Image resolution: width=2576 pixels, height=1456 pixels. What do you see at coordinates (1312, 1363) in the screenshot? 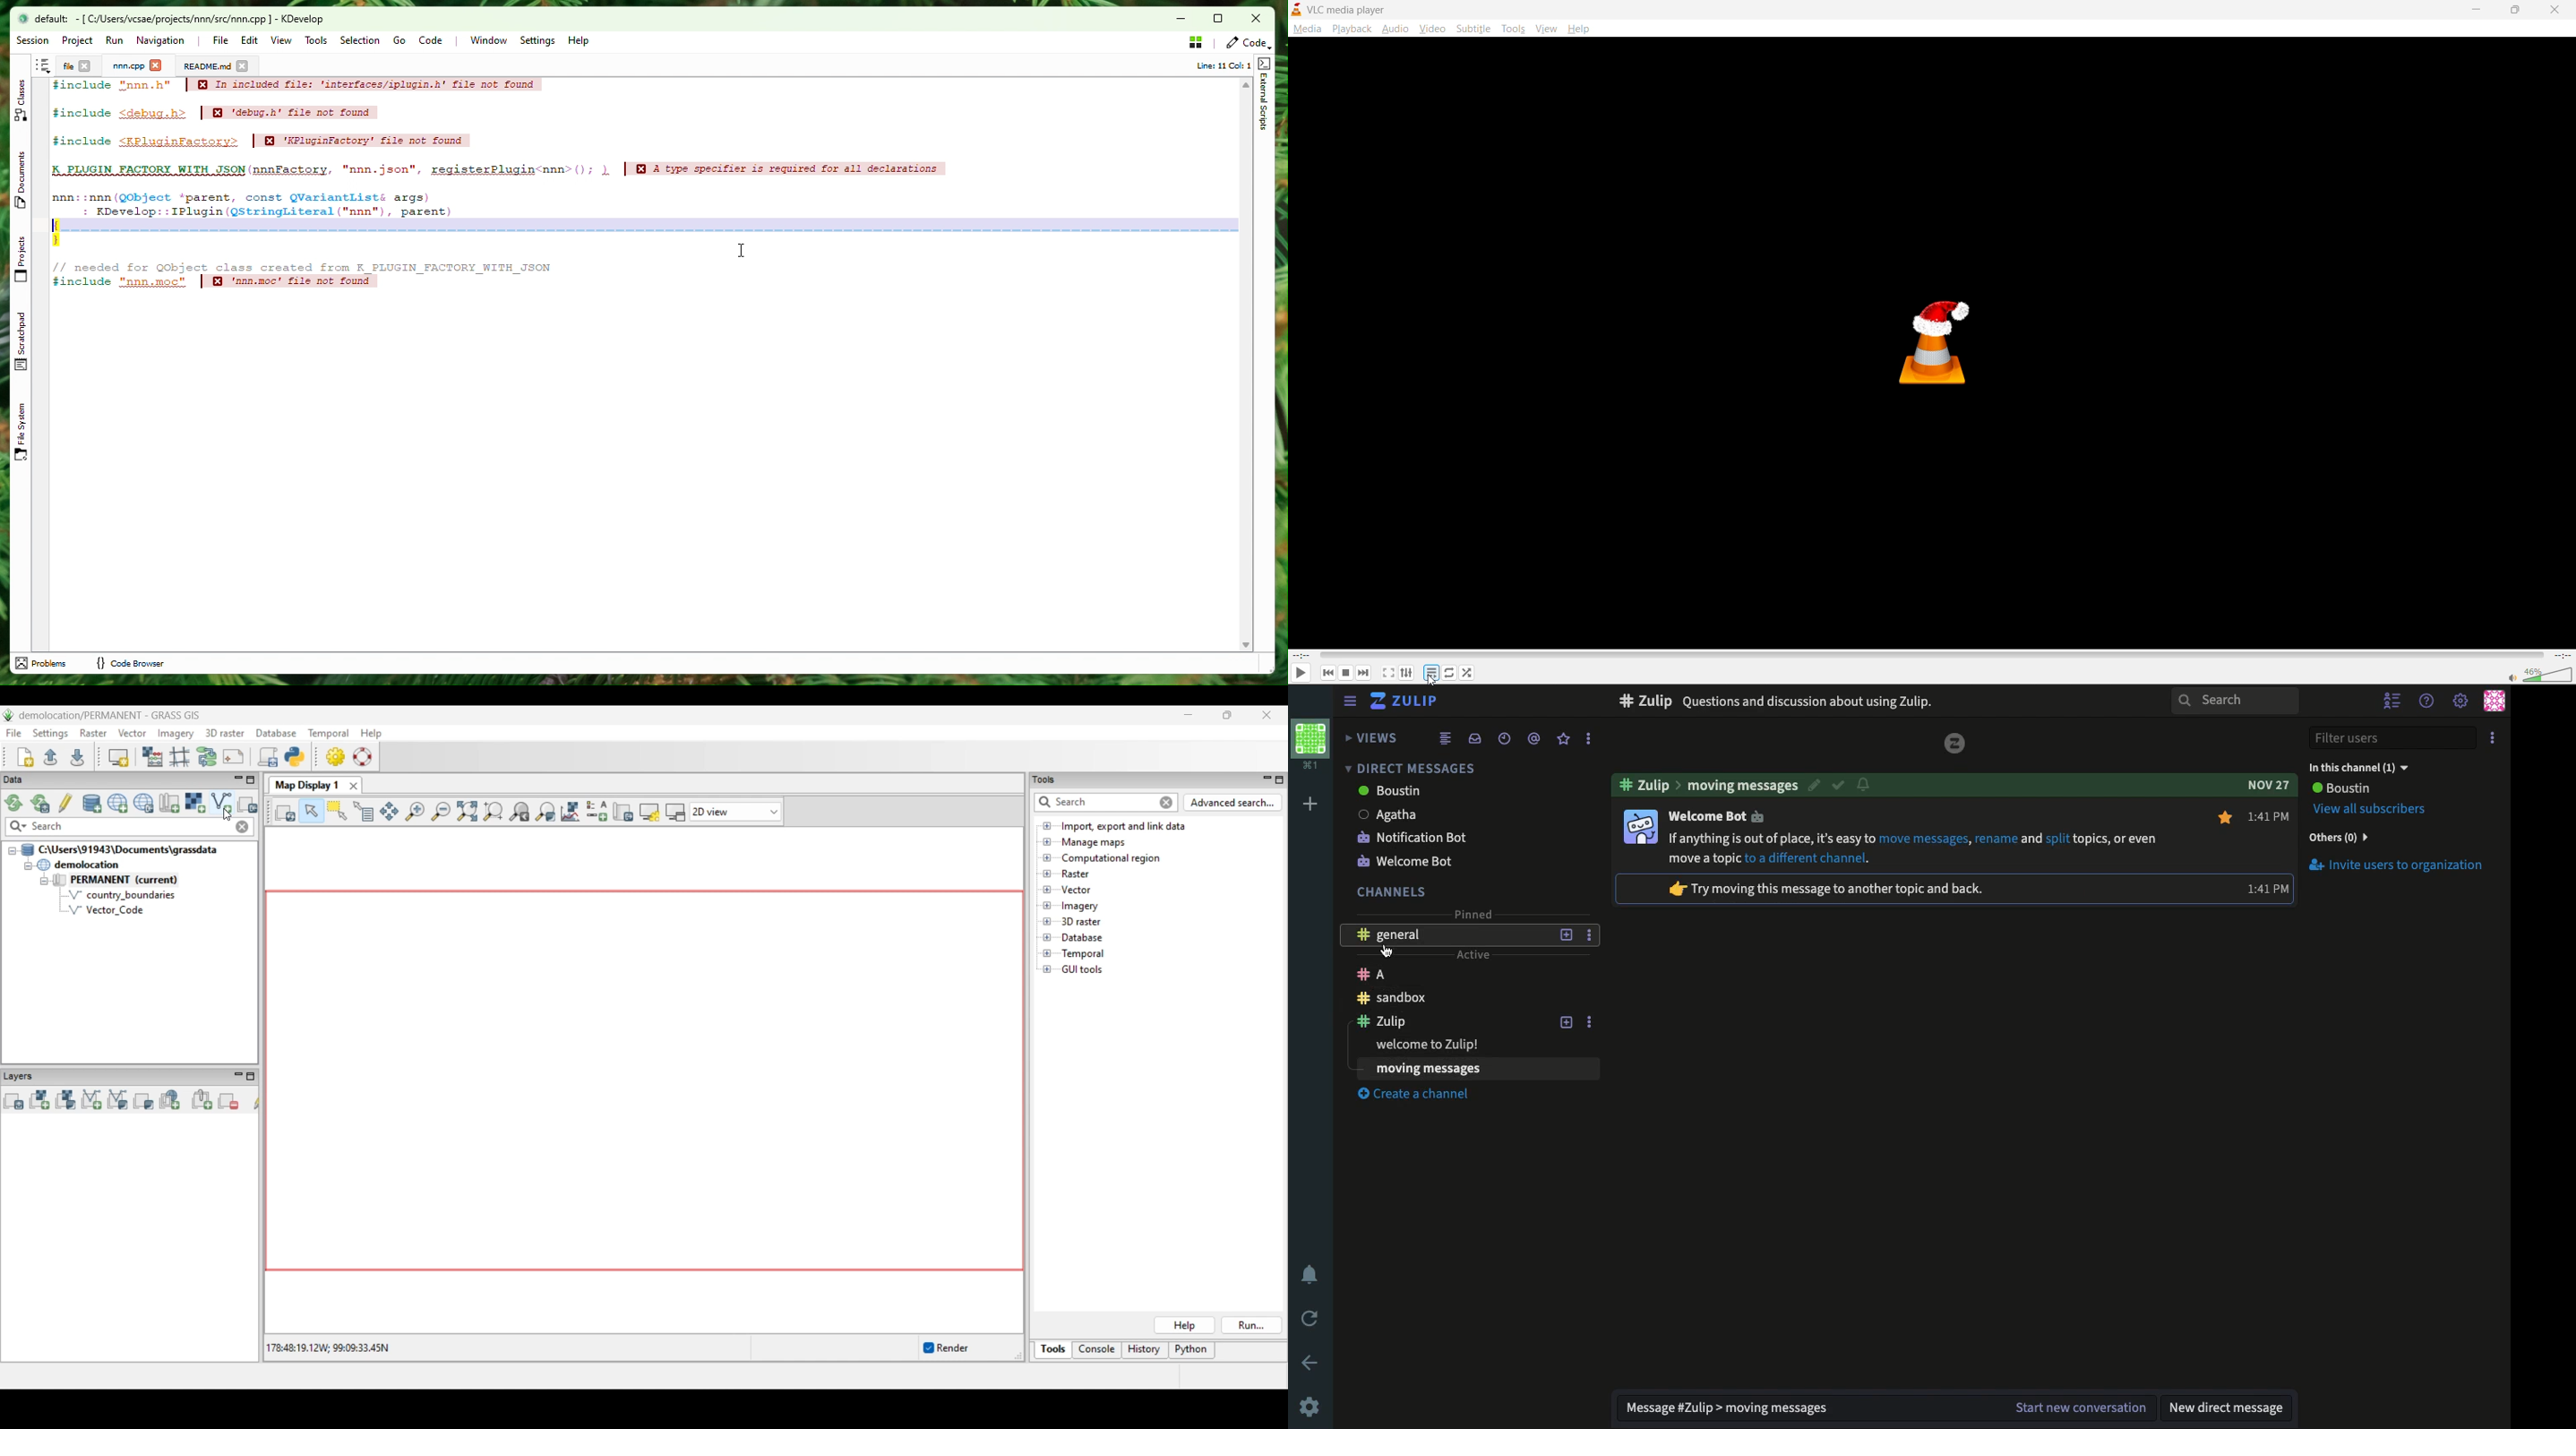
I see `Back` at bounding box center [1312, 1363].